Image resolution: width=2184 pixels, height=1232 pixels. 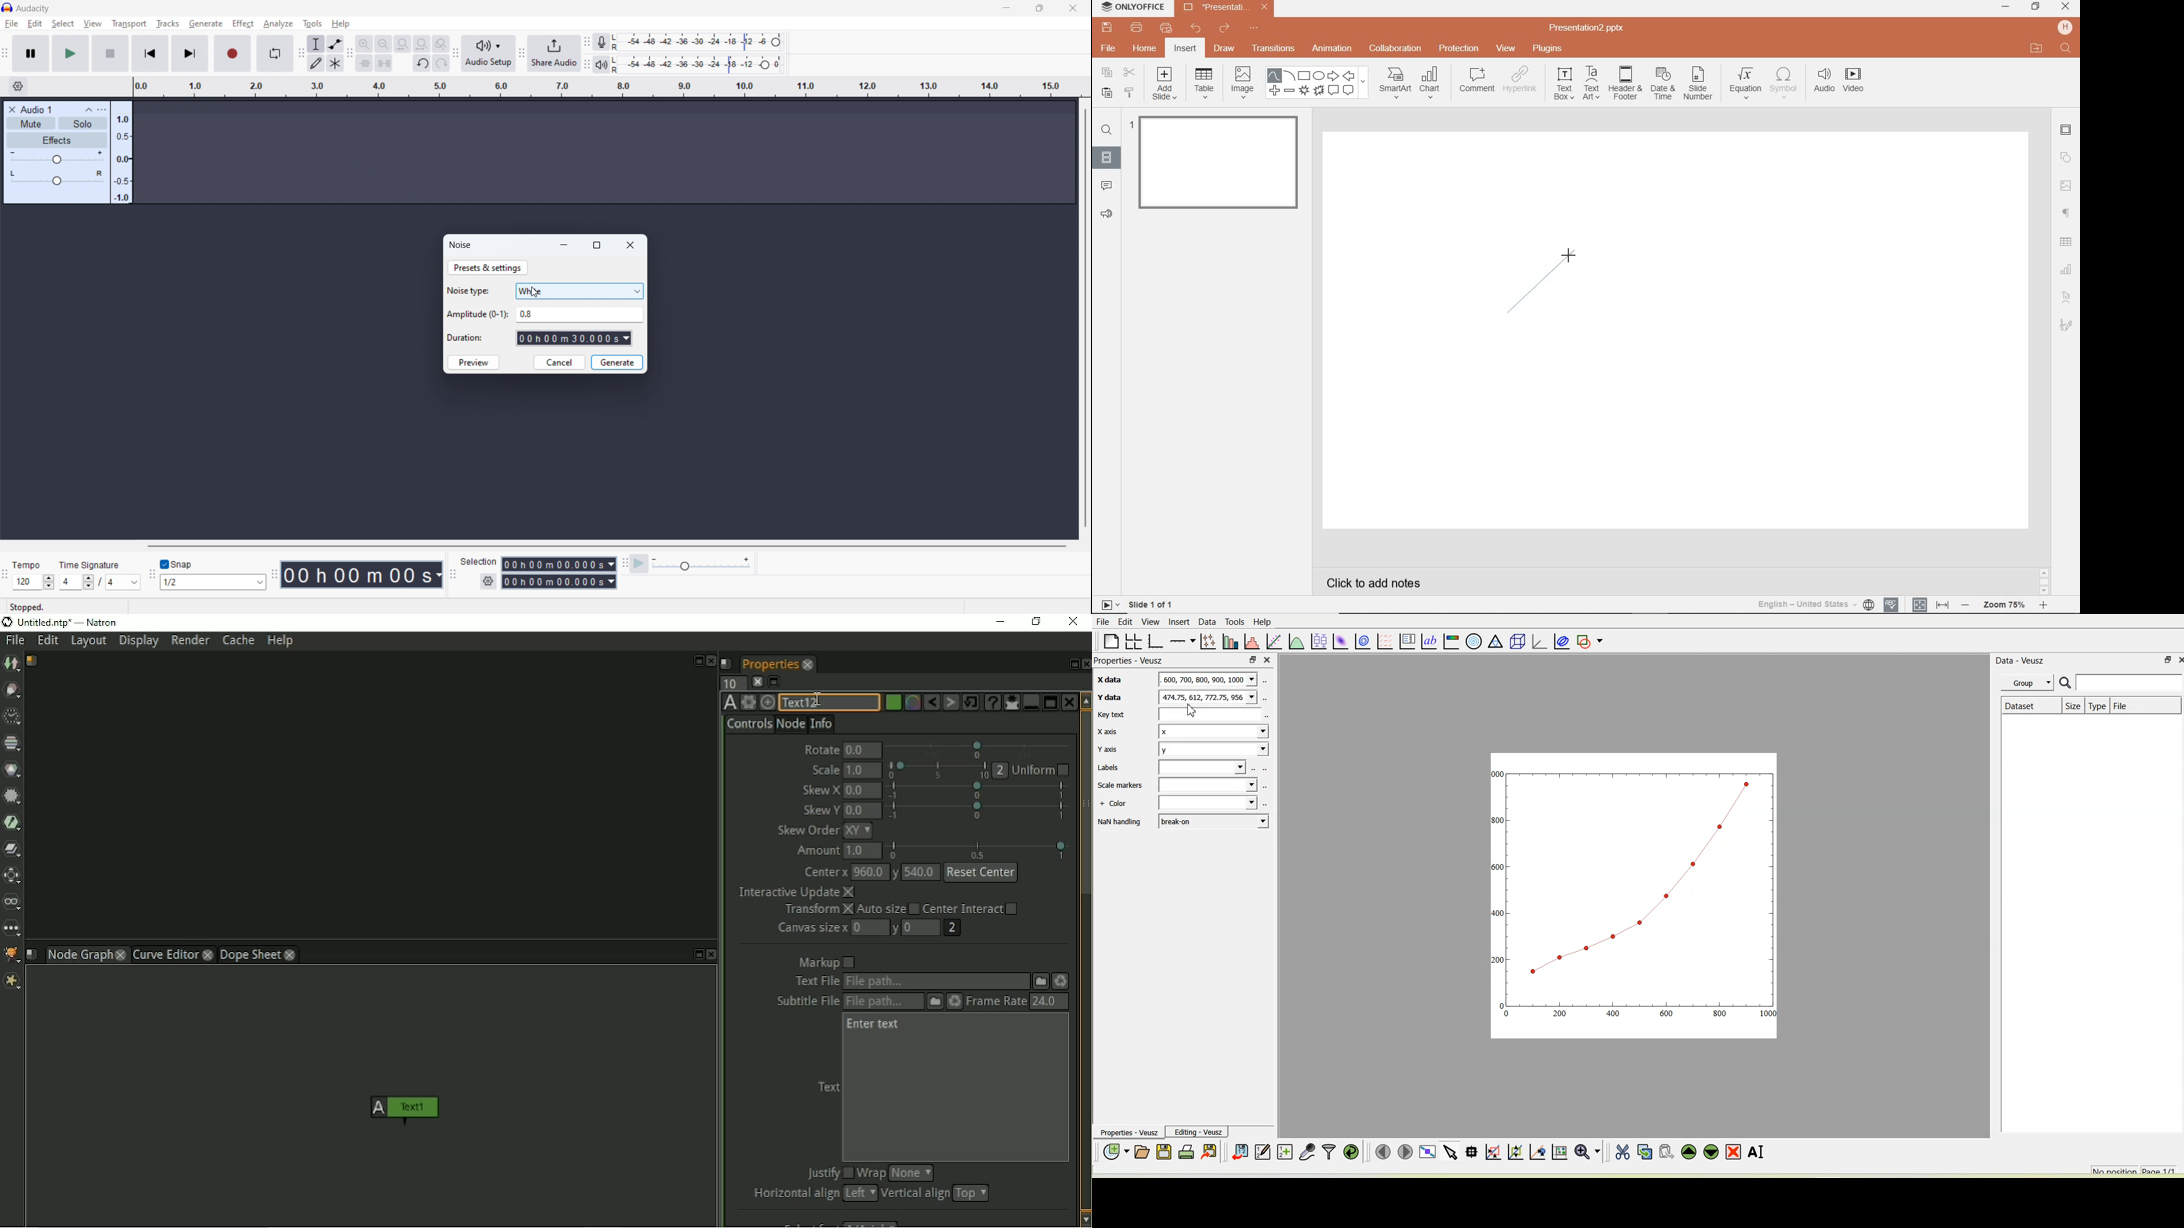 What do you see at coordinates (82, 123) in the screenshot?
I see `solo` at bounding box center [82, 123].